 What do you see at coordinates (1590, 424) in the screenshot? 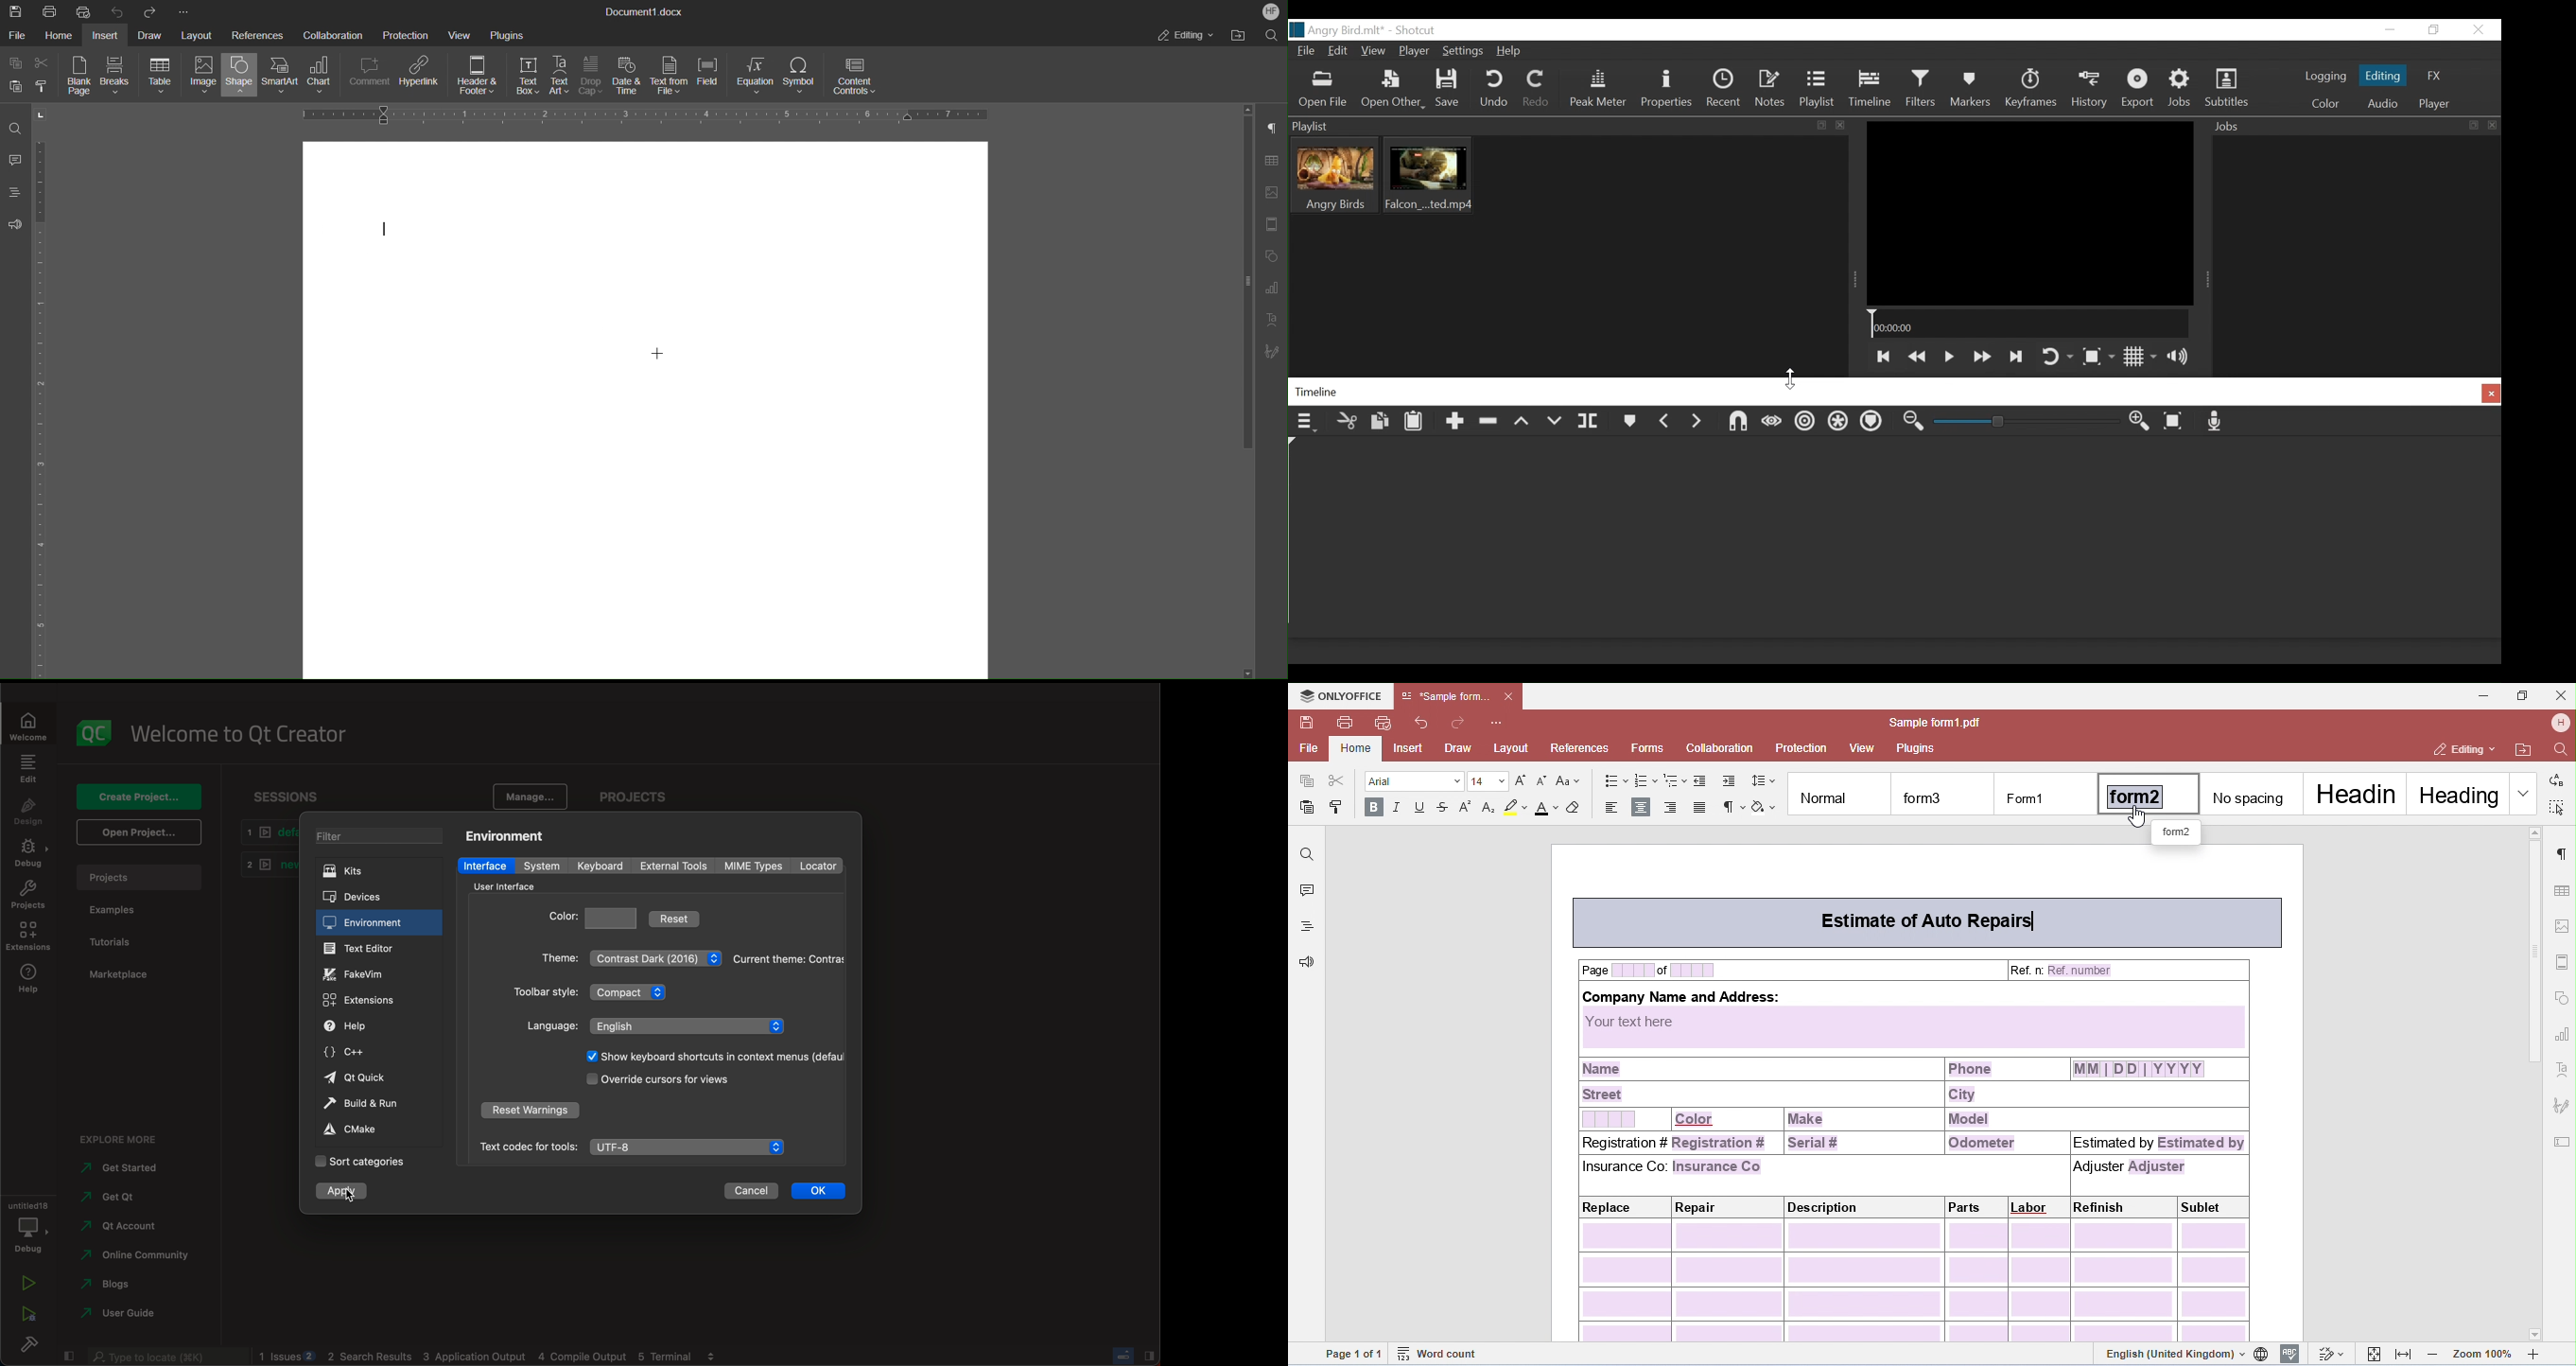
I see `Split at playhead` at bounding box center [1590, 424].